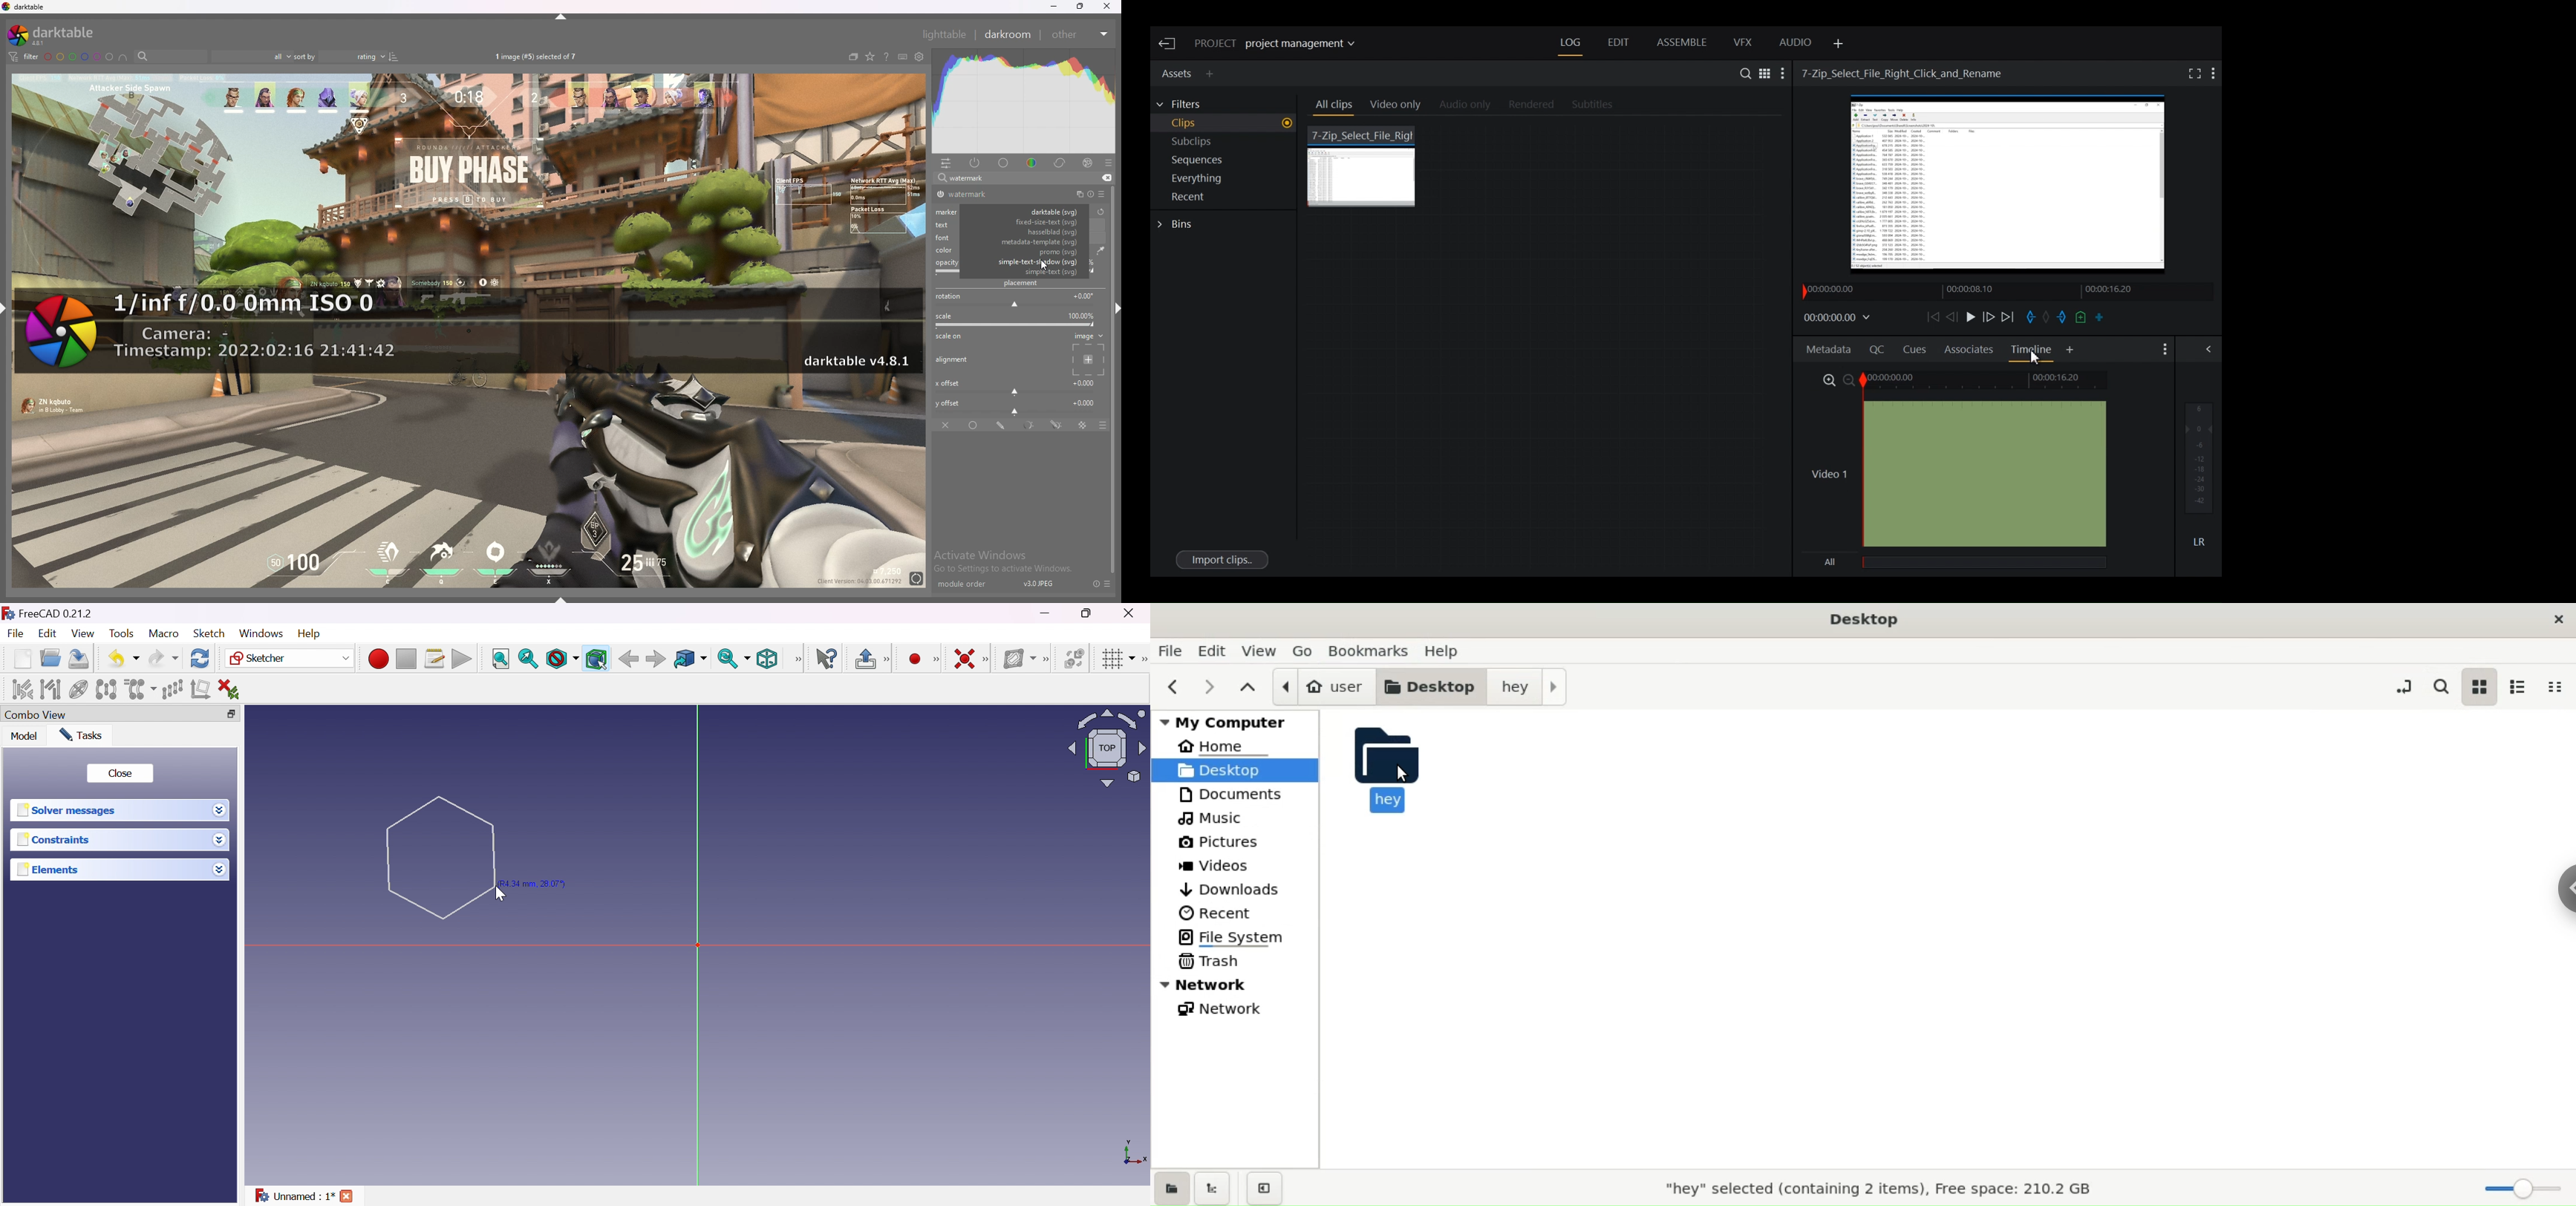 Image resolution: width=2576 pixels, height=1232 pixels. What do you see at coordinates (24, 661) in the screenshot?
I see `New` at bounding box center [24, 661].